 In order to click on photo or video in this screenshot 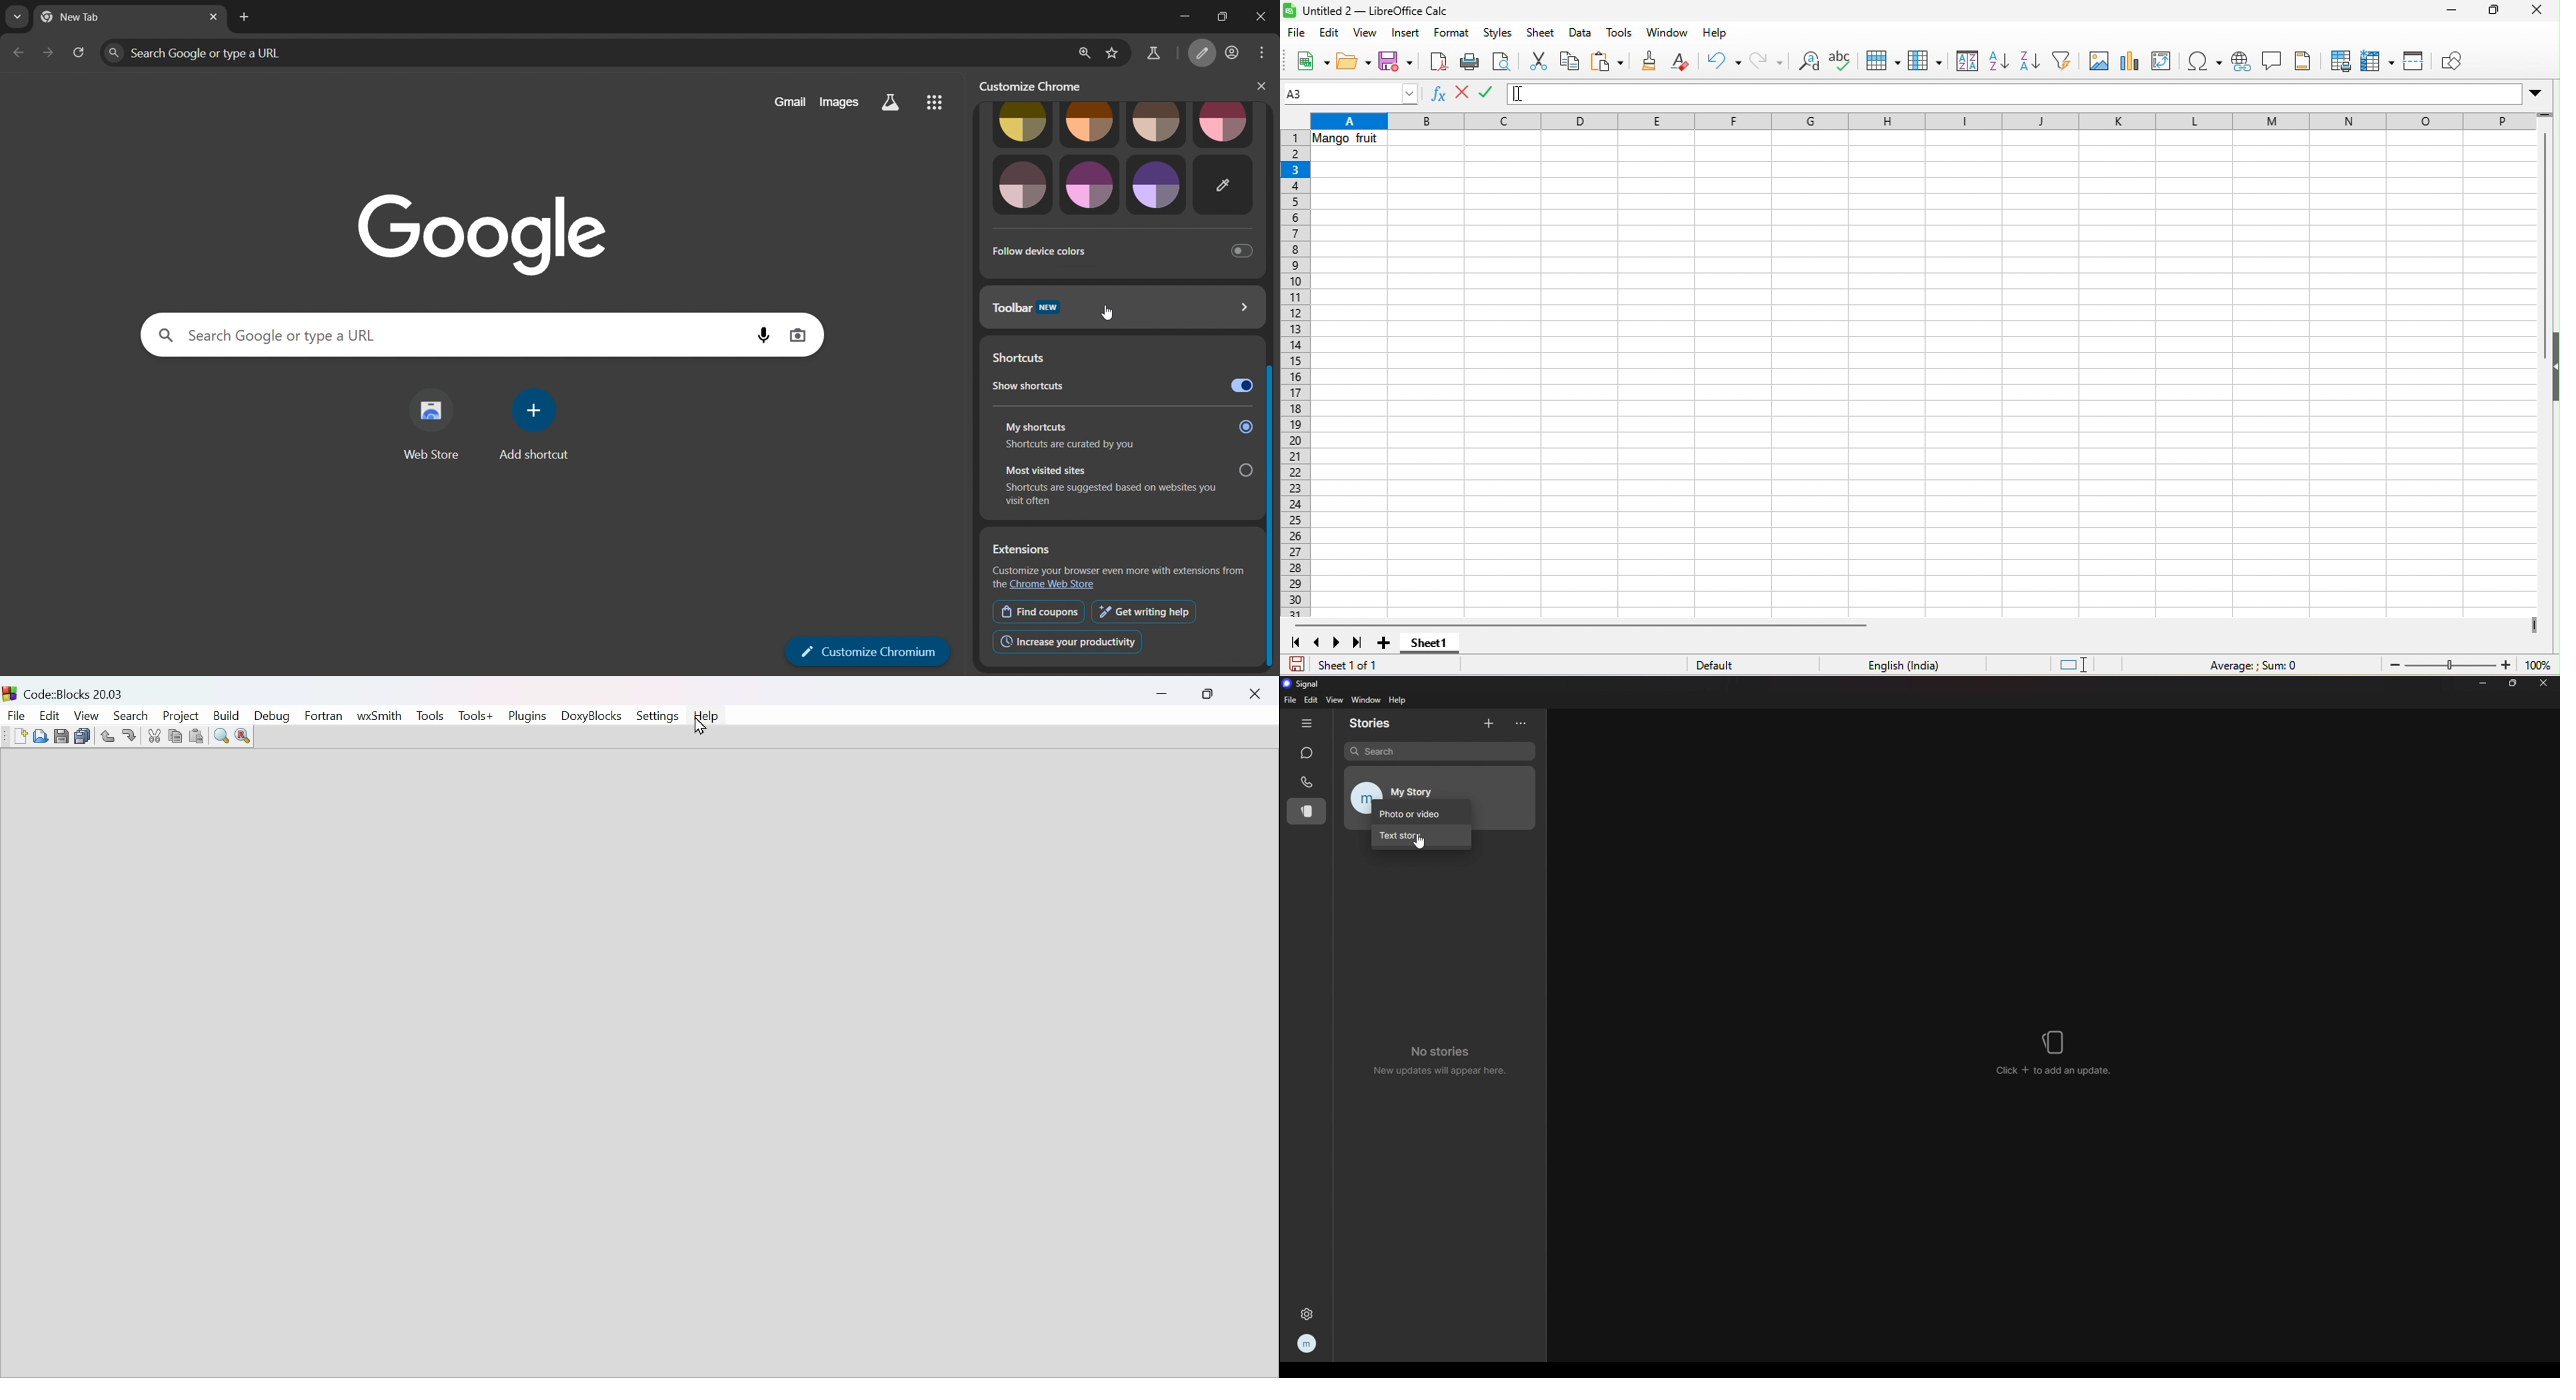, I will do `click(1421, 812)`.